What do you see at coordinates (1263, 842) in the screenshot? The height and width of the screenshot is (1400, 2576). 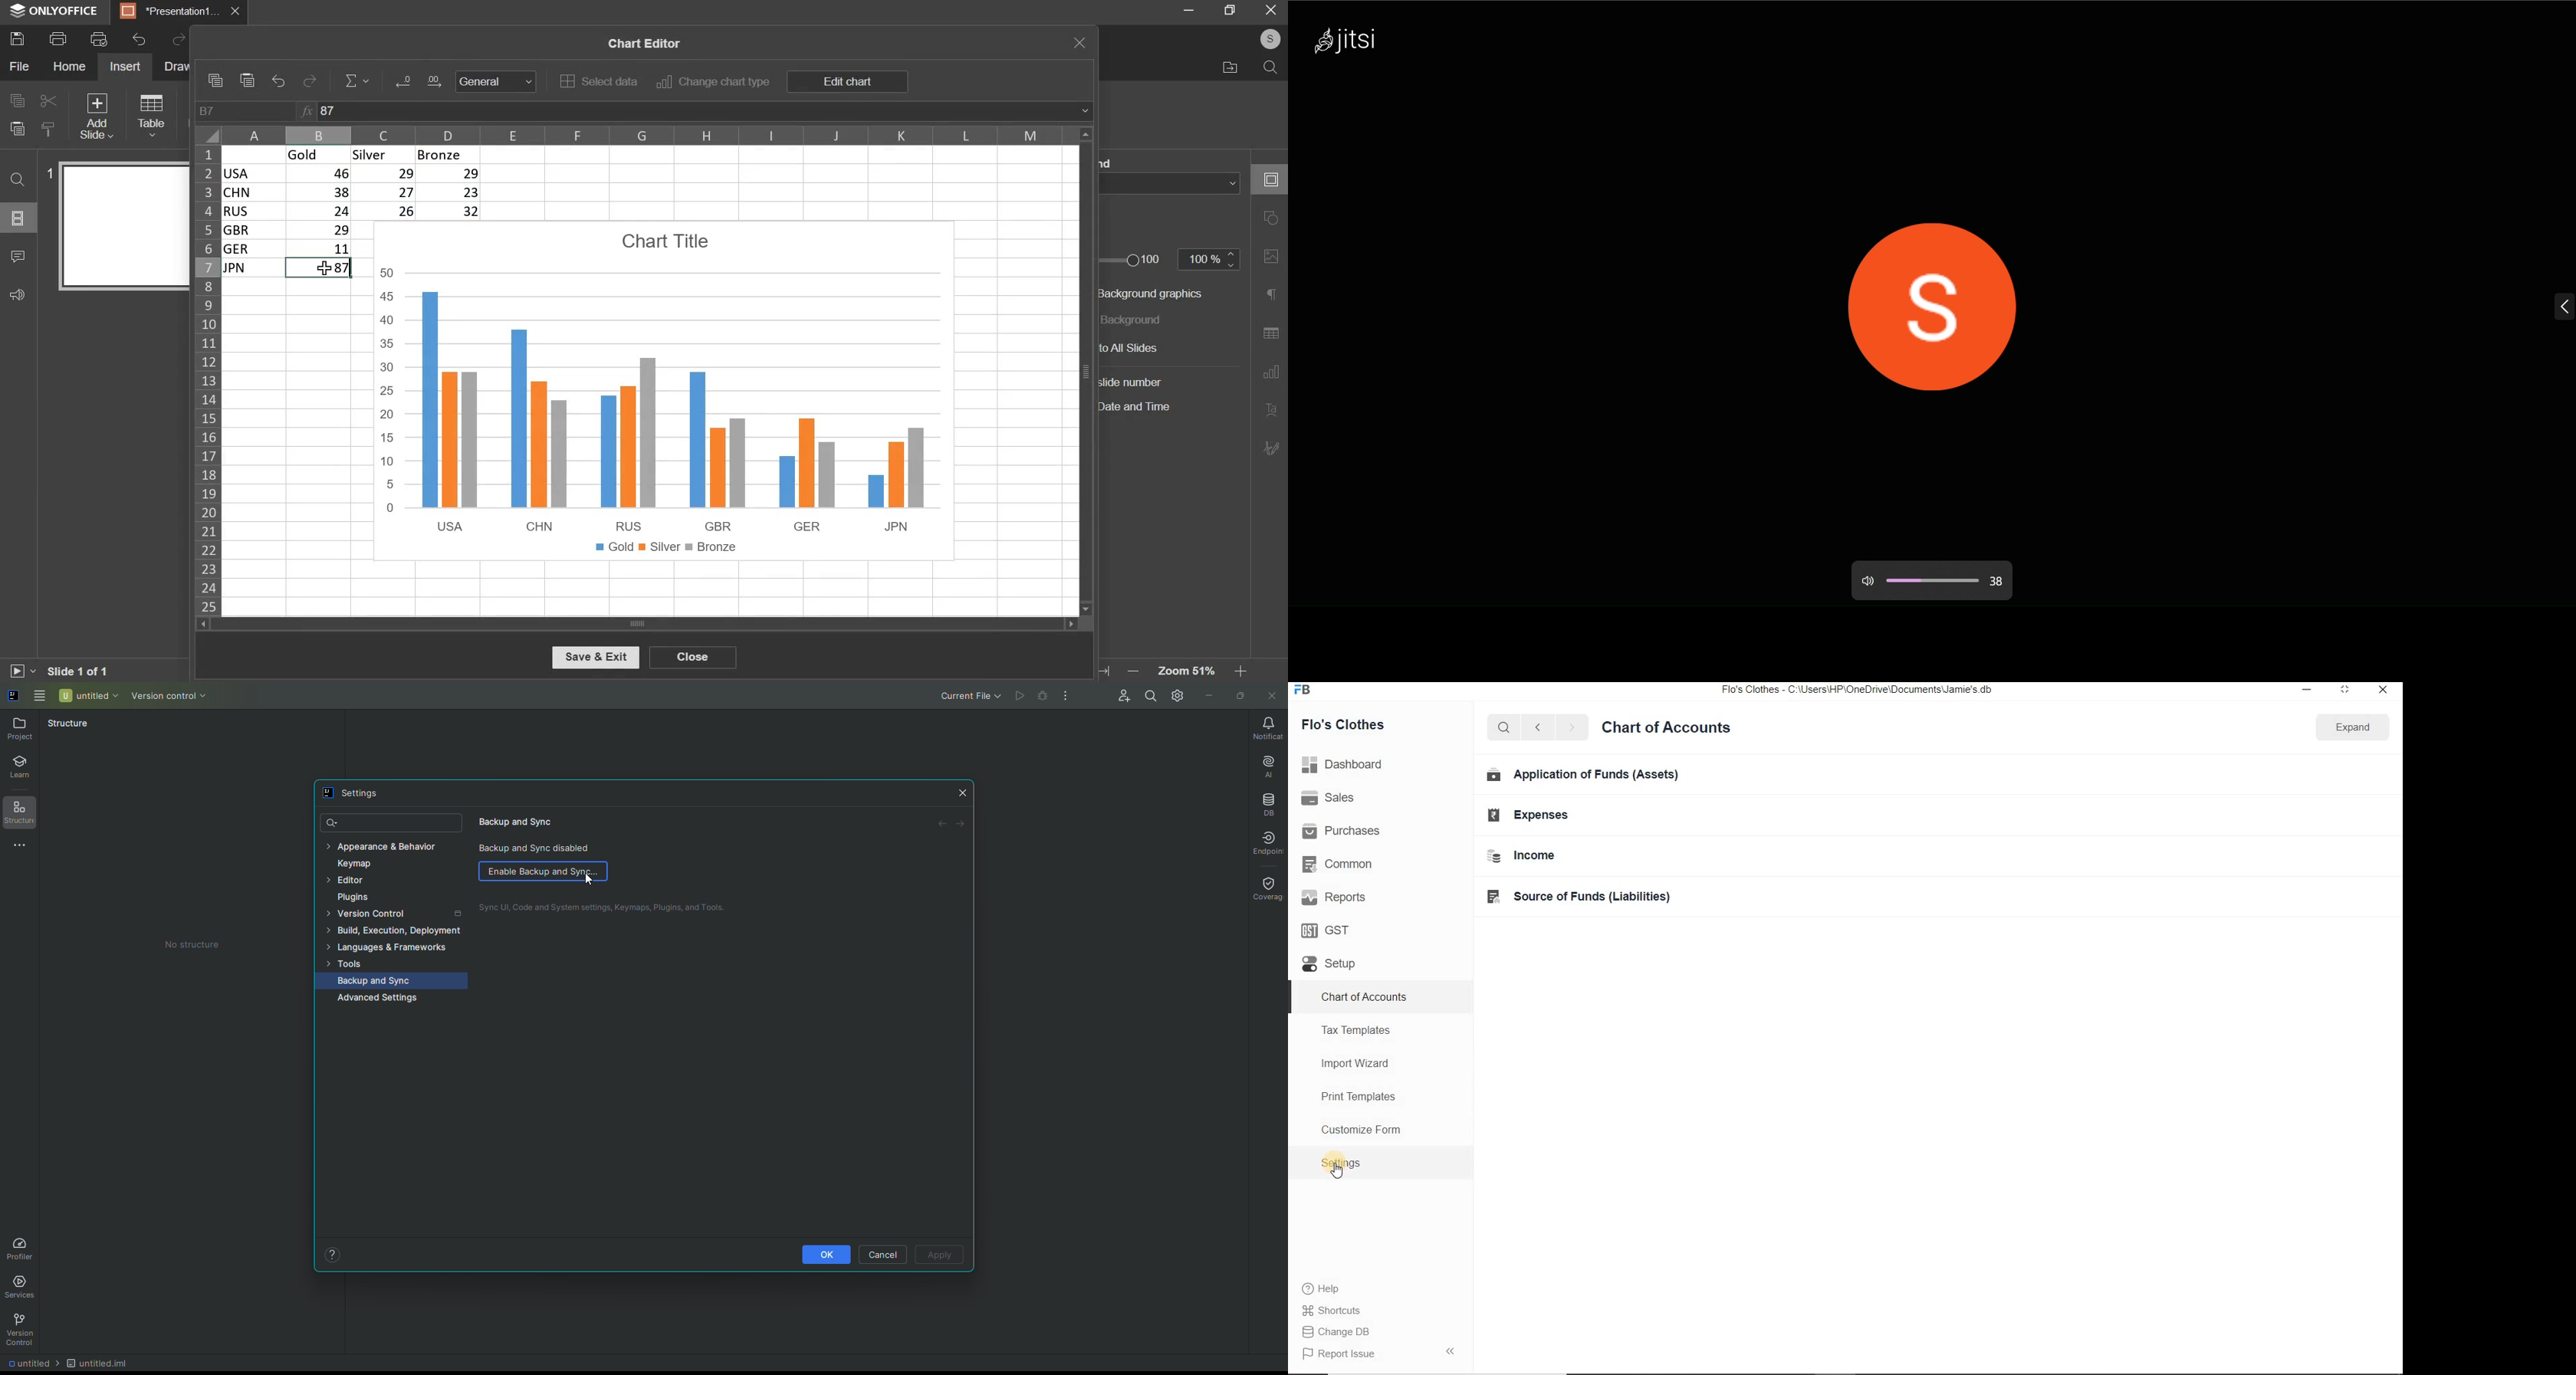 I see `Endpoint` at bounding box center [1263, 842].